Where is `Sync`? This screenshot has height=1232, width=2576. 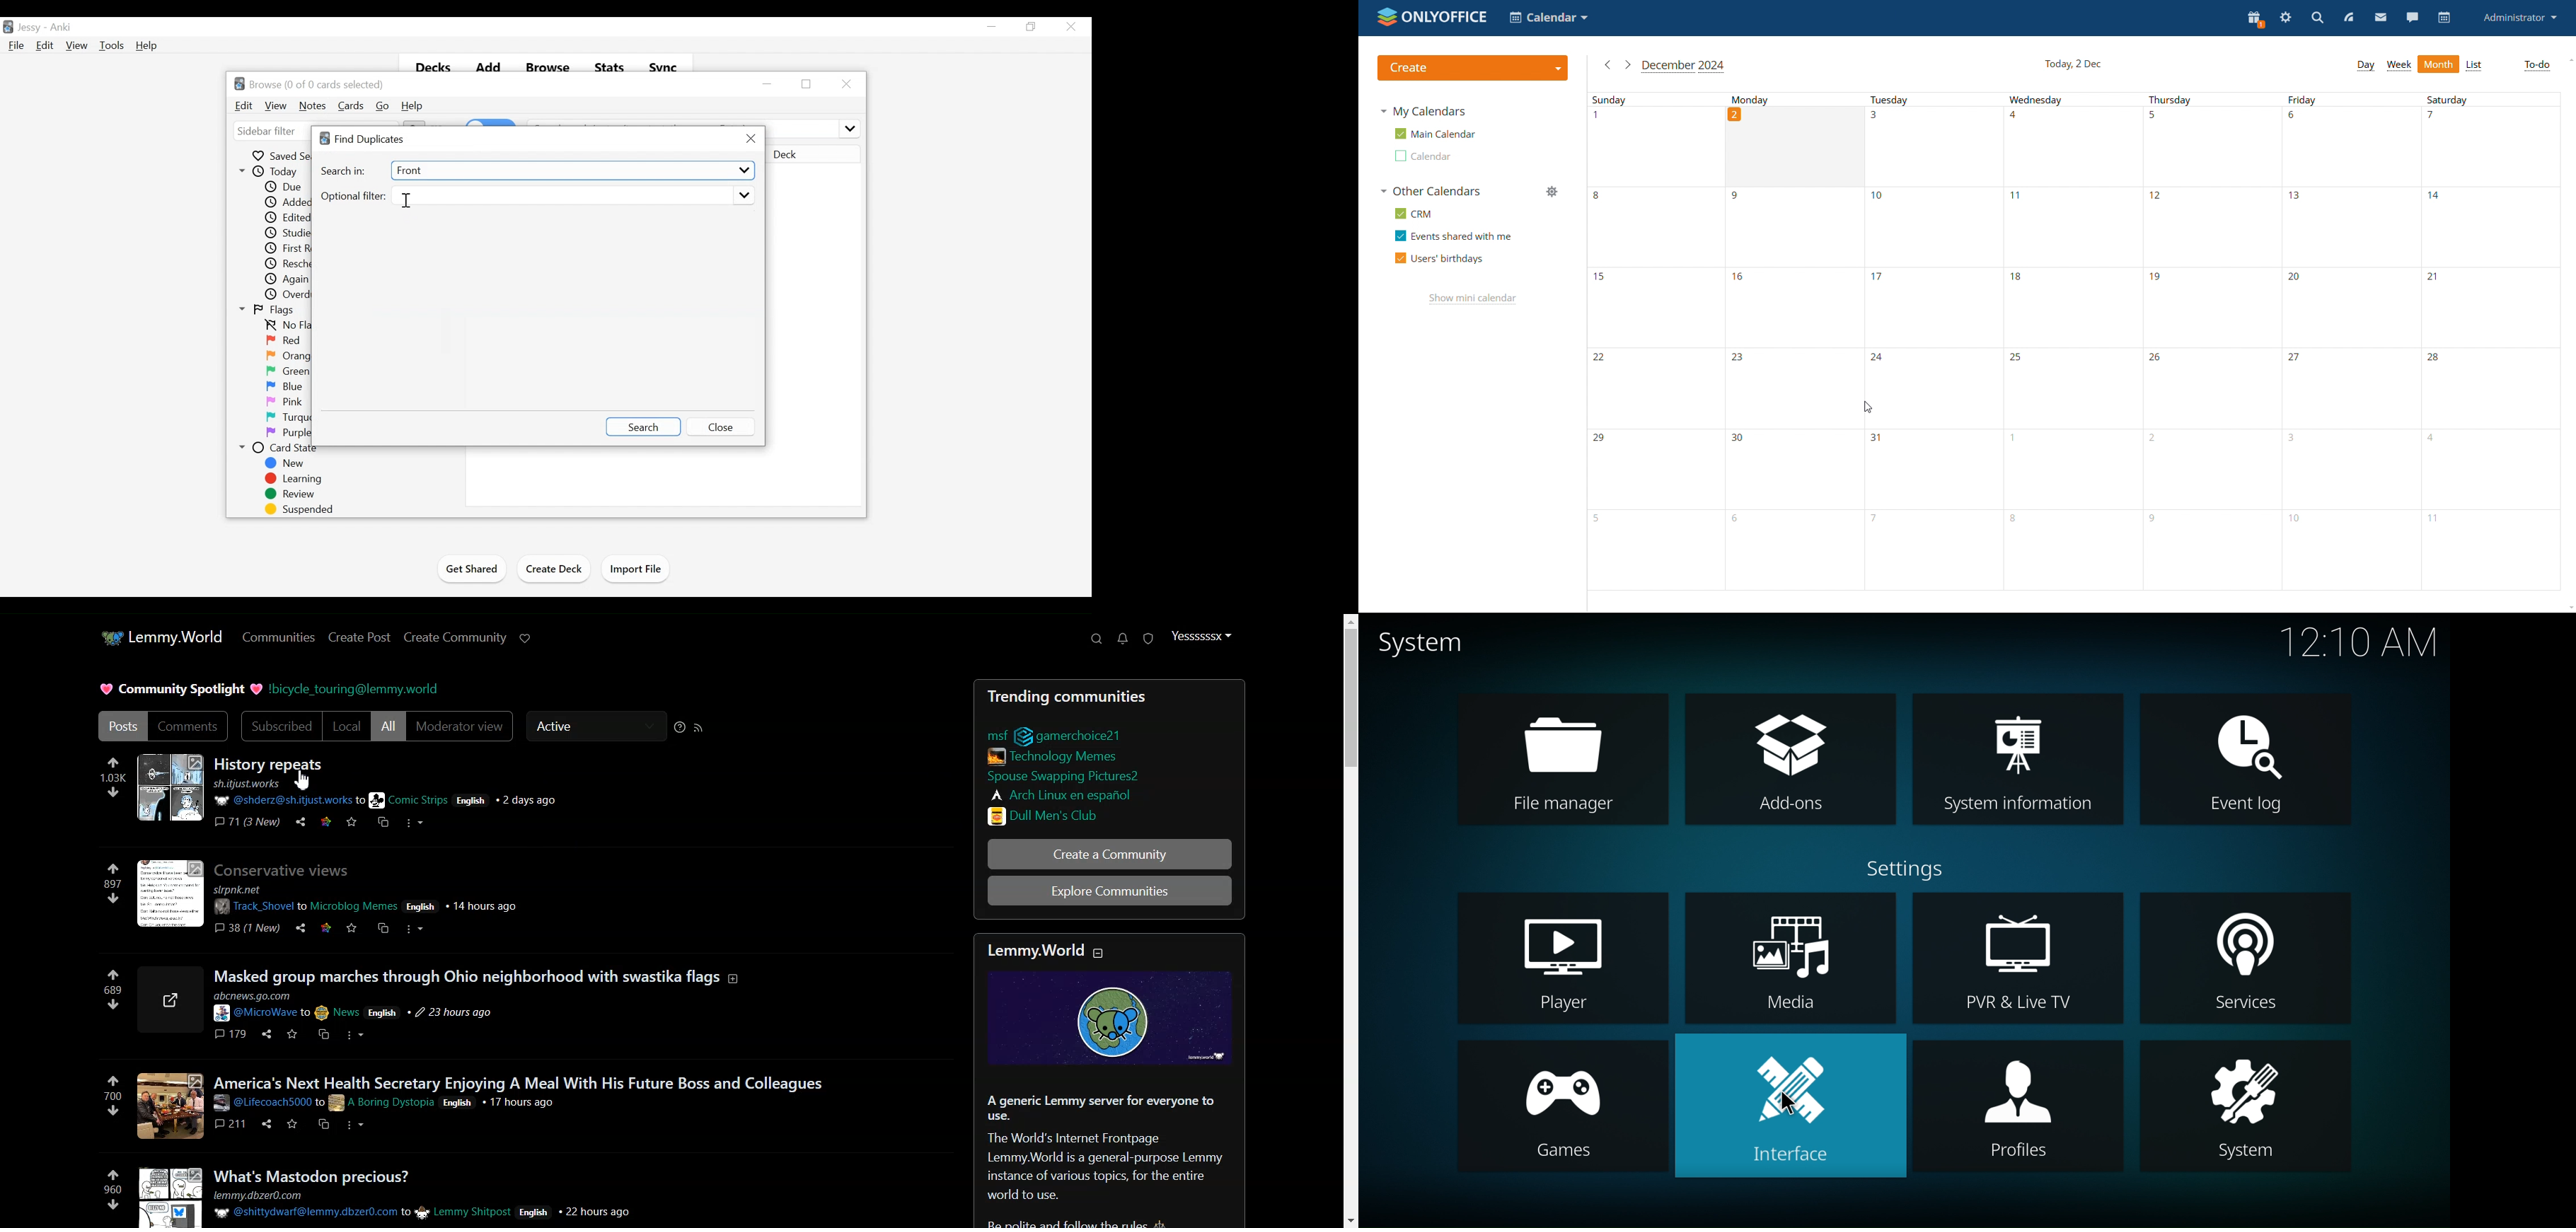
Sync is located at coordinates (664, 65).